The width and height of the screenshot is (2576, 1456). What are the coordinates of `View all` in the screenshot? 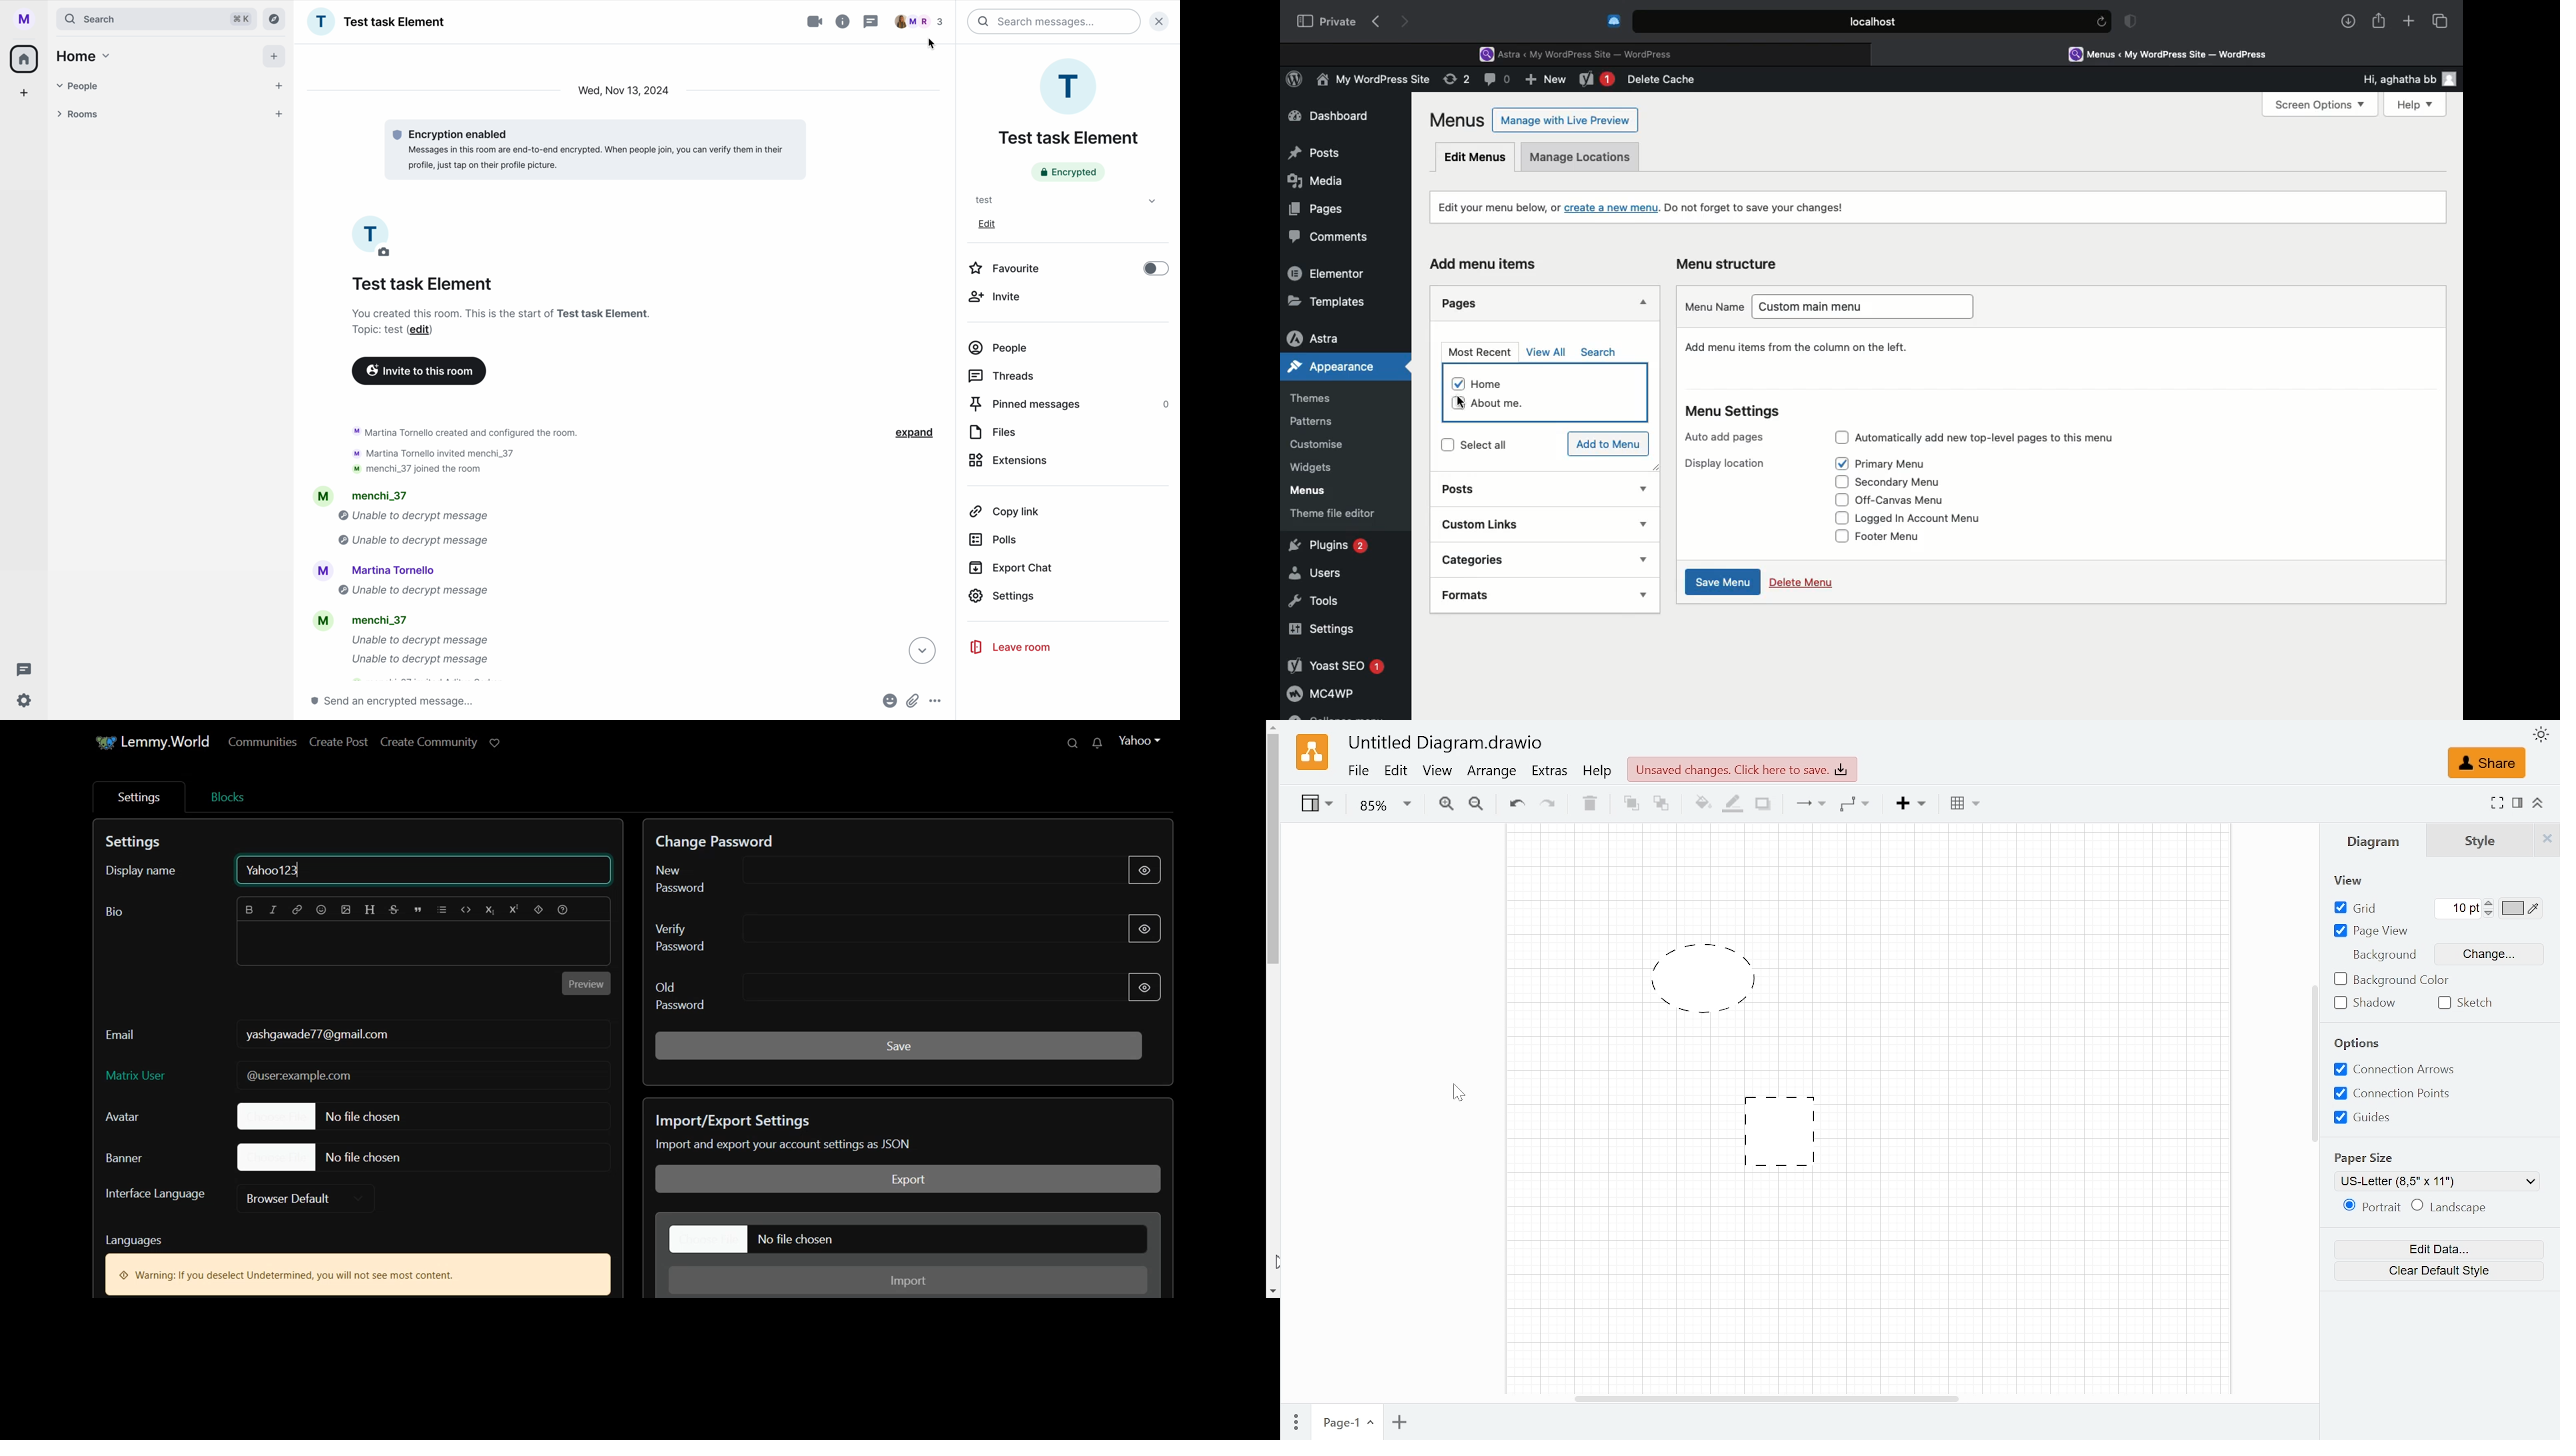 It's located at (1548, 352).